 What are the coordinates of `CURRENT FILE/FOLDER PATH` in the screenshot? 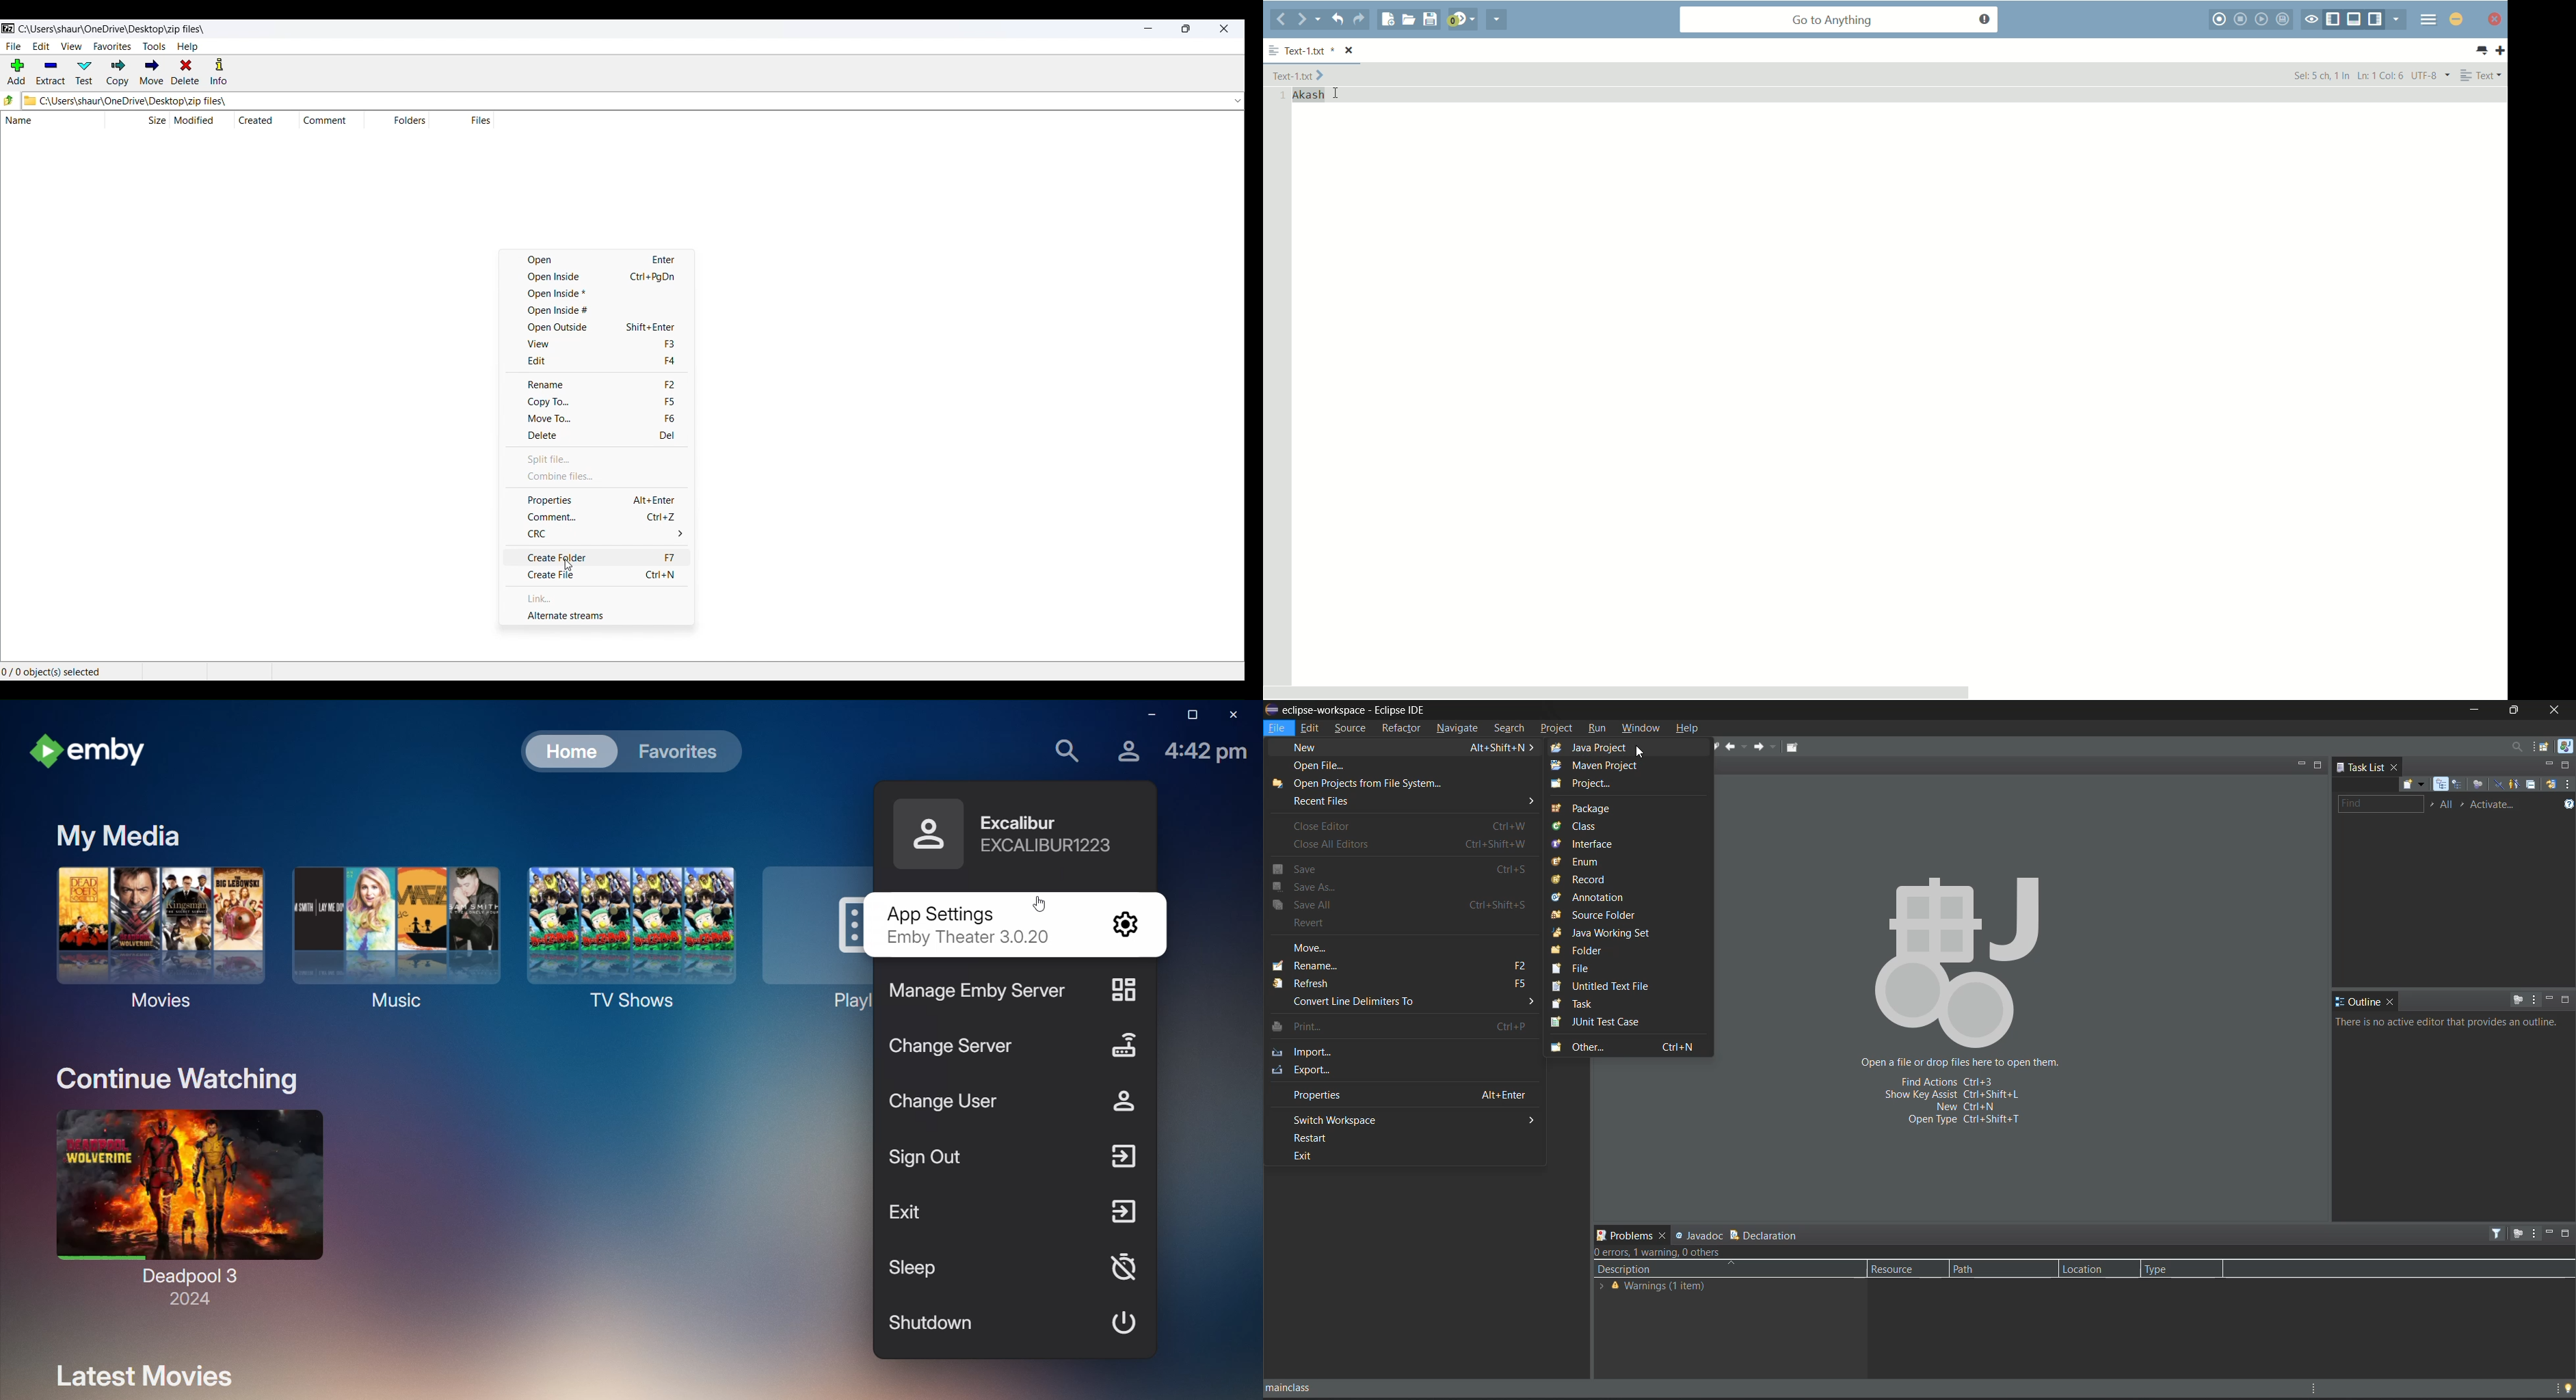 It's located at (112, 27).